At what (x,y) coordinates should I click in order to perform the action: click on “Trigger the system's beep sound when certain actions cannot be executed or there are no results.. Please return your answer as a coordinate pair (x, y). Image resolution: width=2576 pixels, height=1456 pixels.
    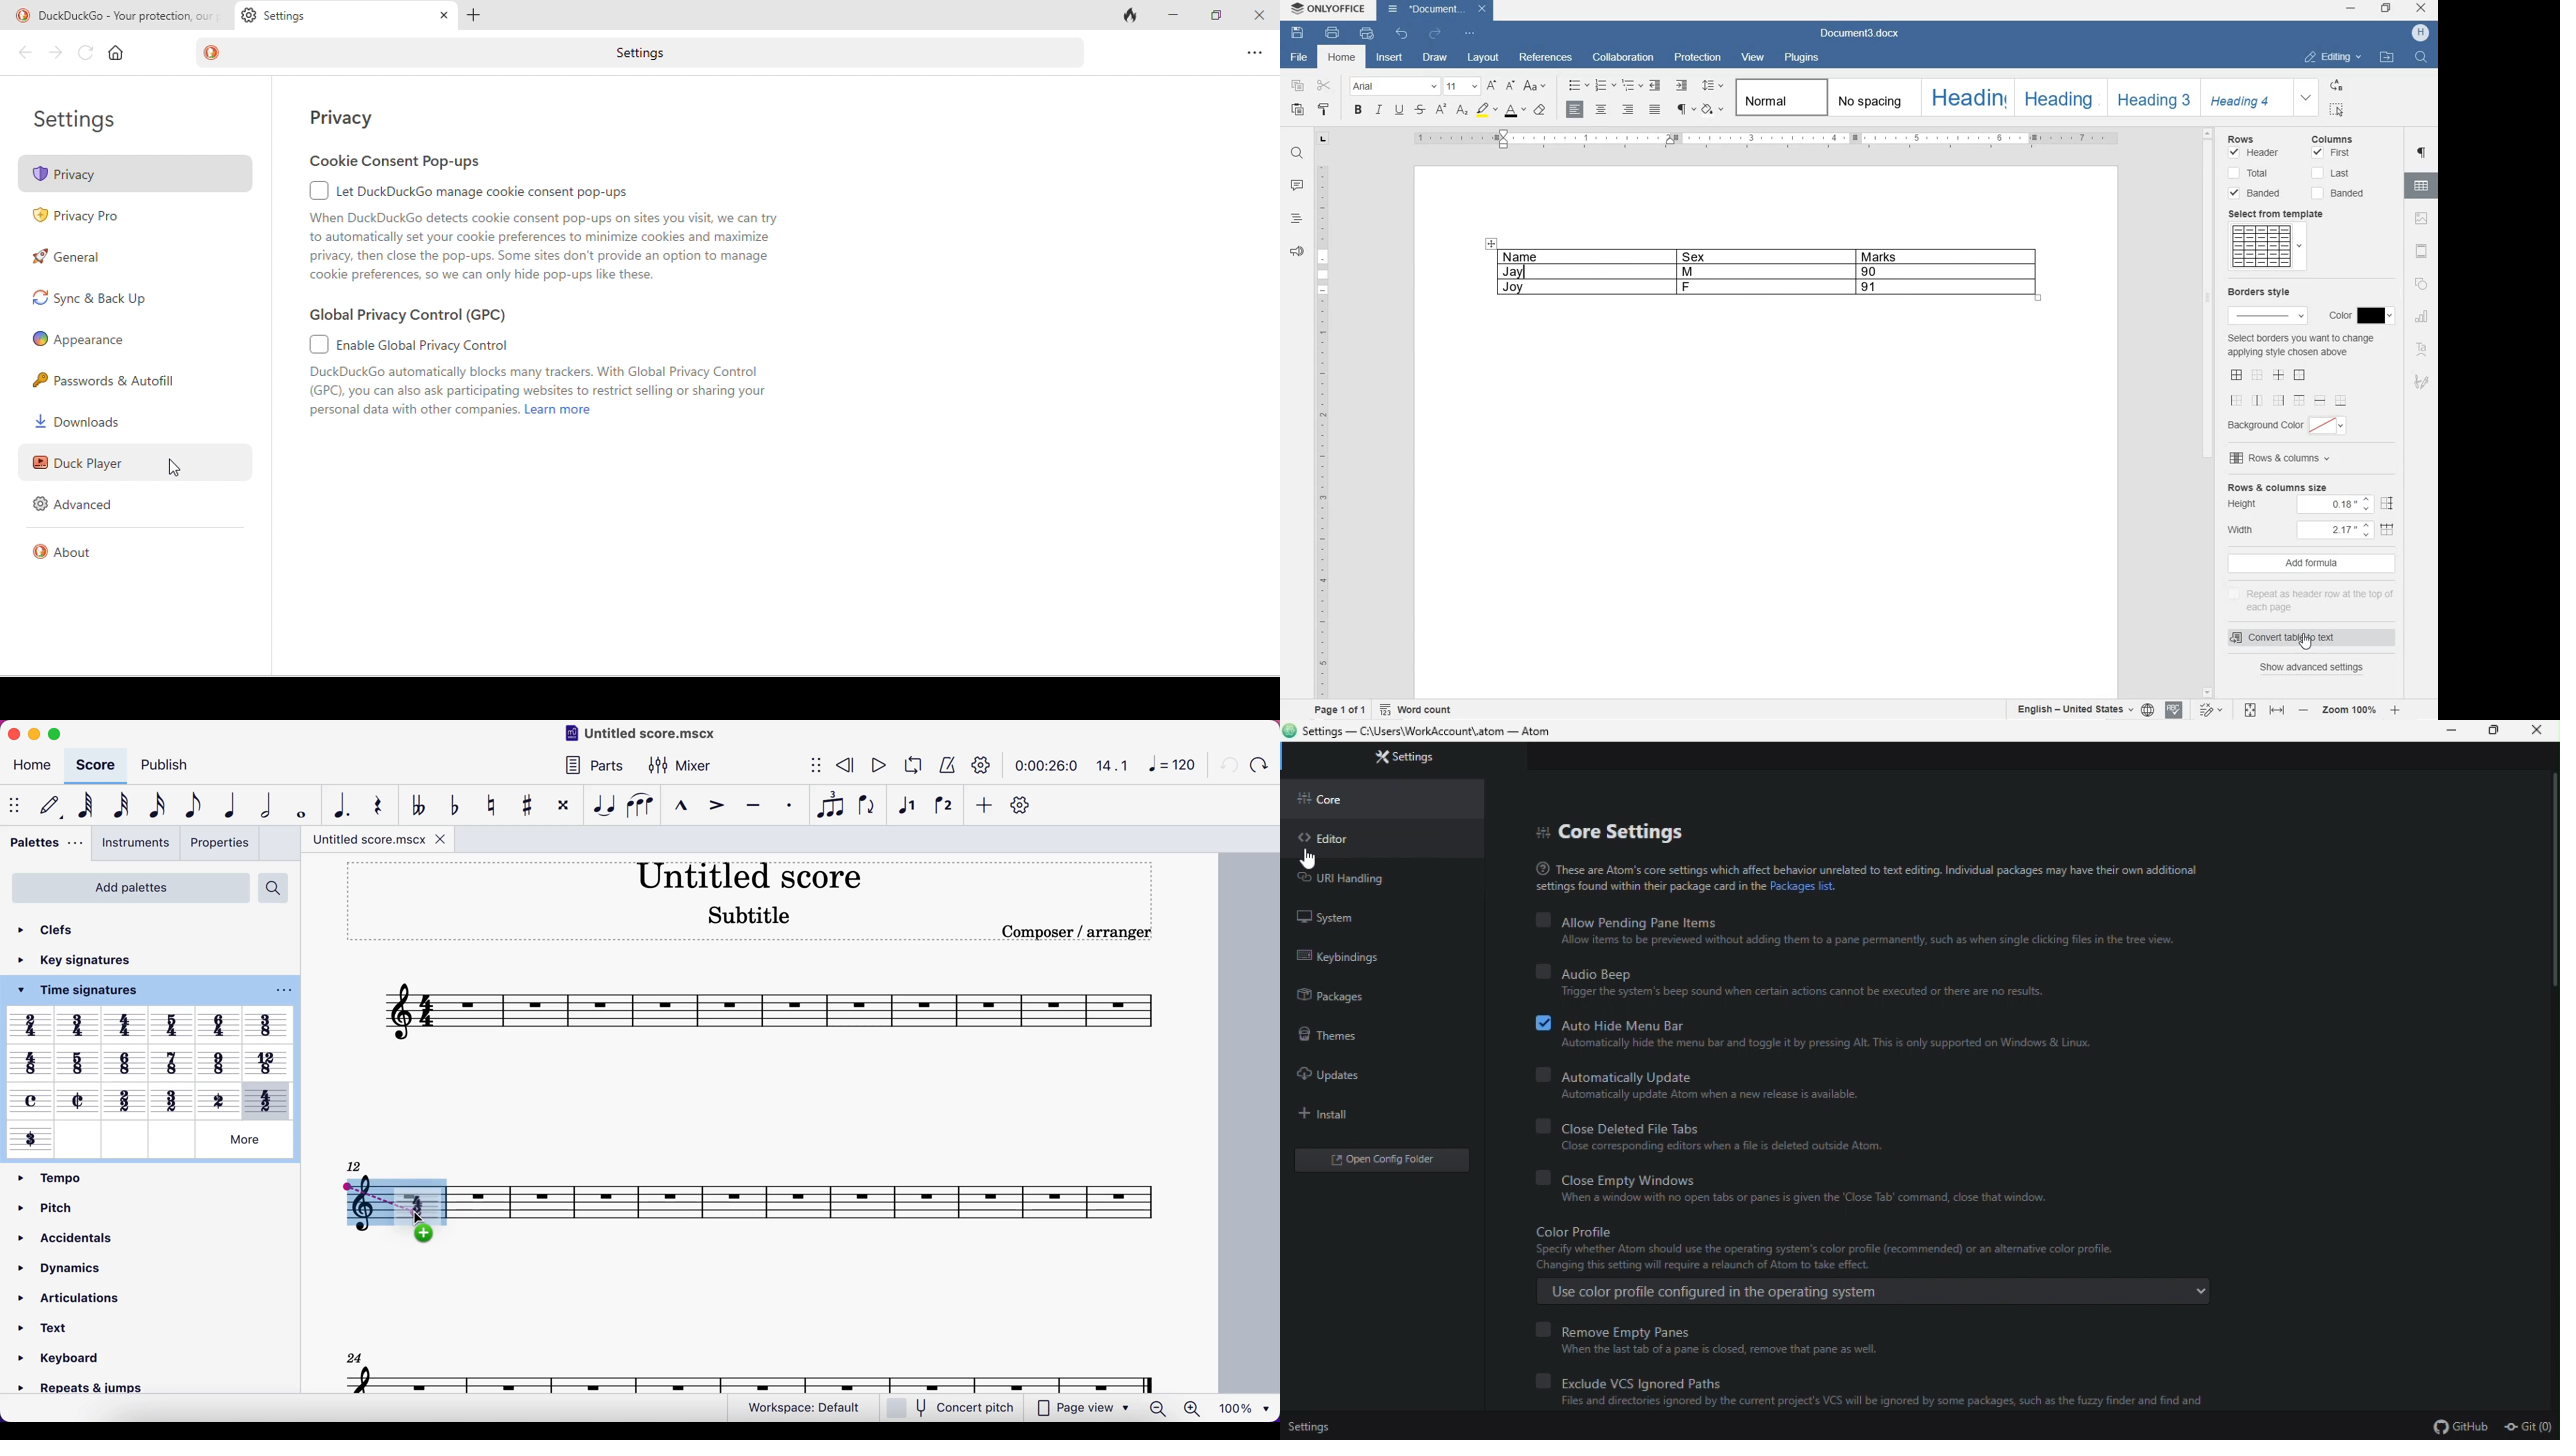
    Looking at the image, I should click on (1814, 994).